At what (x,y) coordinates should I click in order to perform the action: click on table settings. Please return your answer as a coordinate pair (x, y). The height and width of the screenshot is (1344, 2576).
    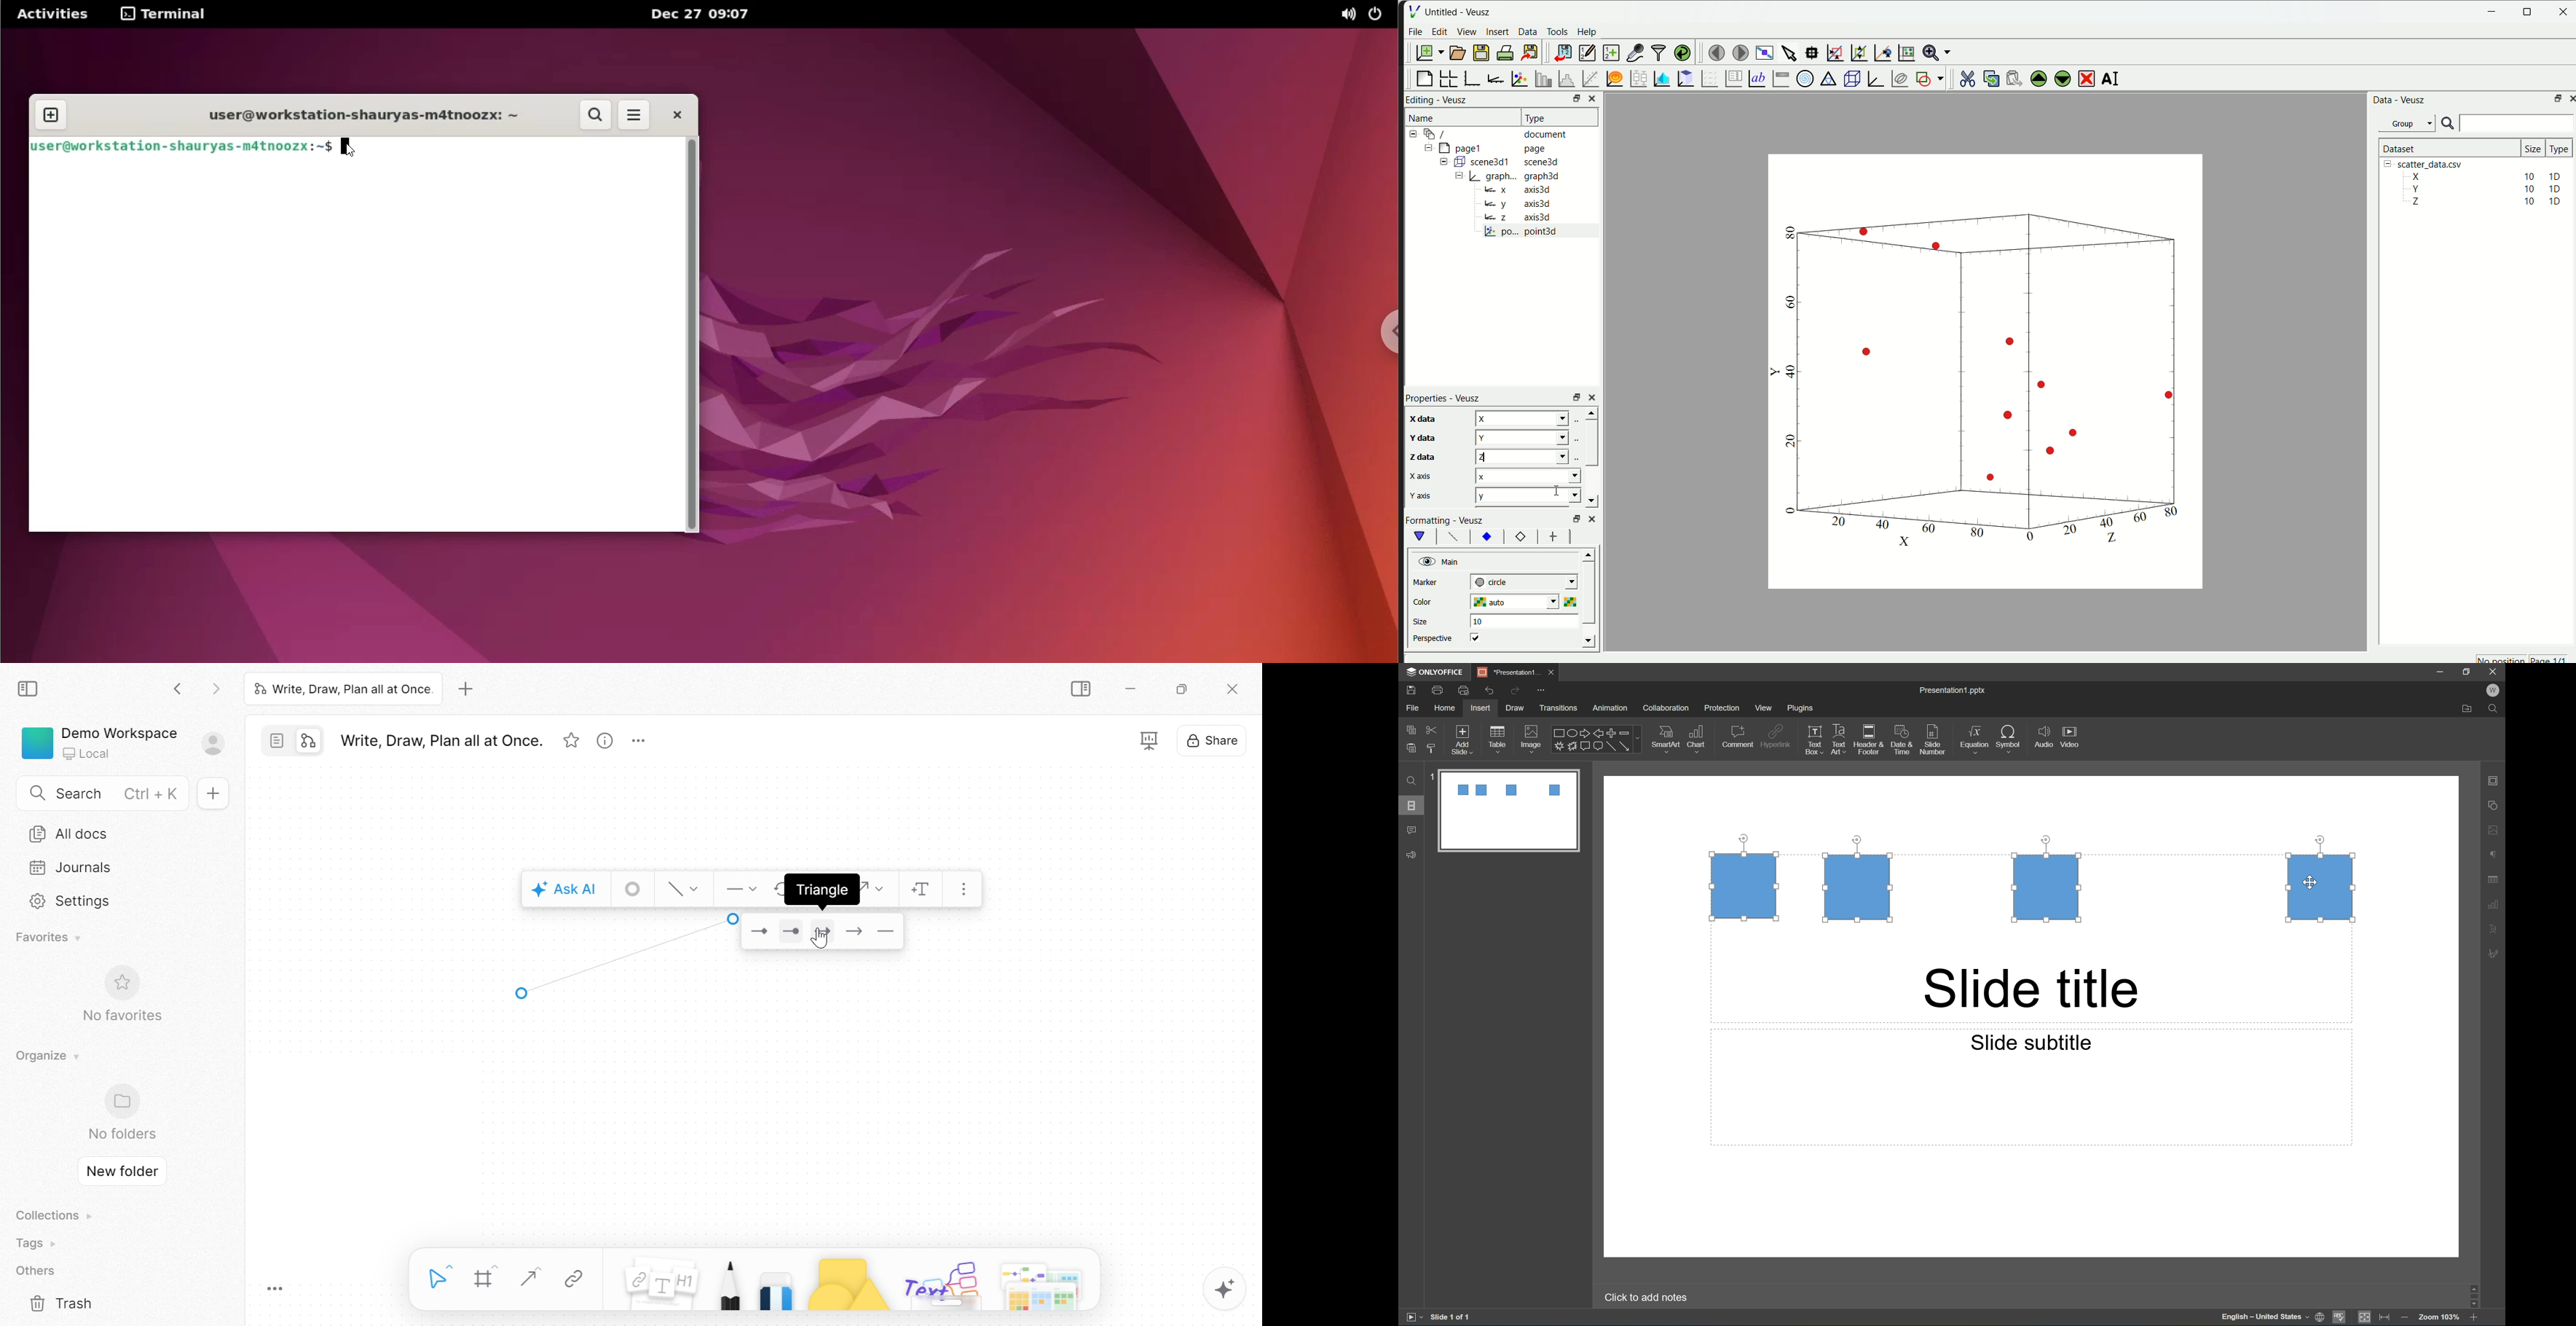
    Looking at the image, I should click on (2494, 878).